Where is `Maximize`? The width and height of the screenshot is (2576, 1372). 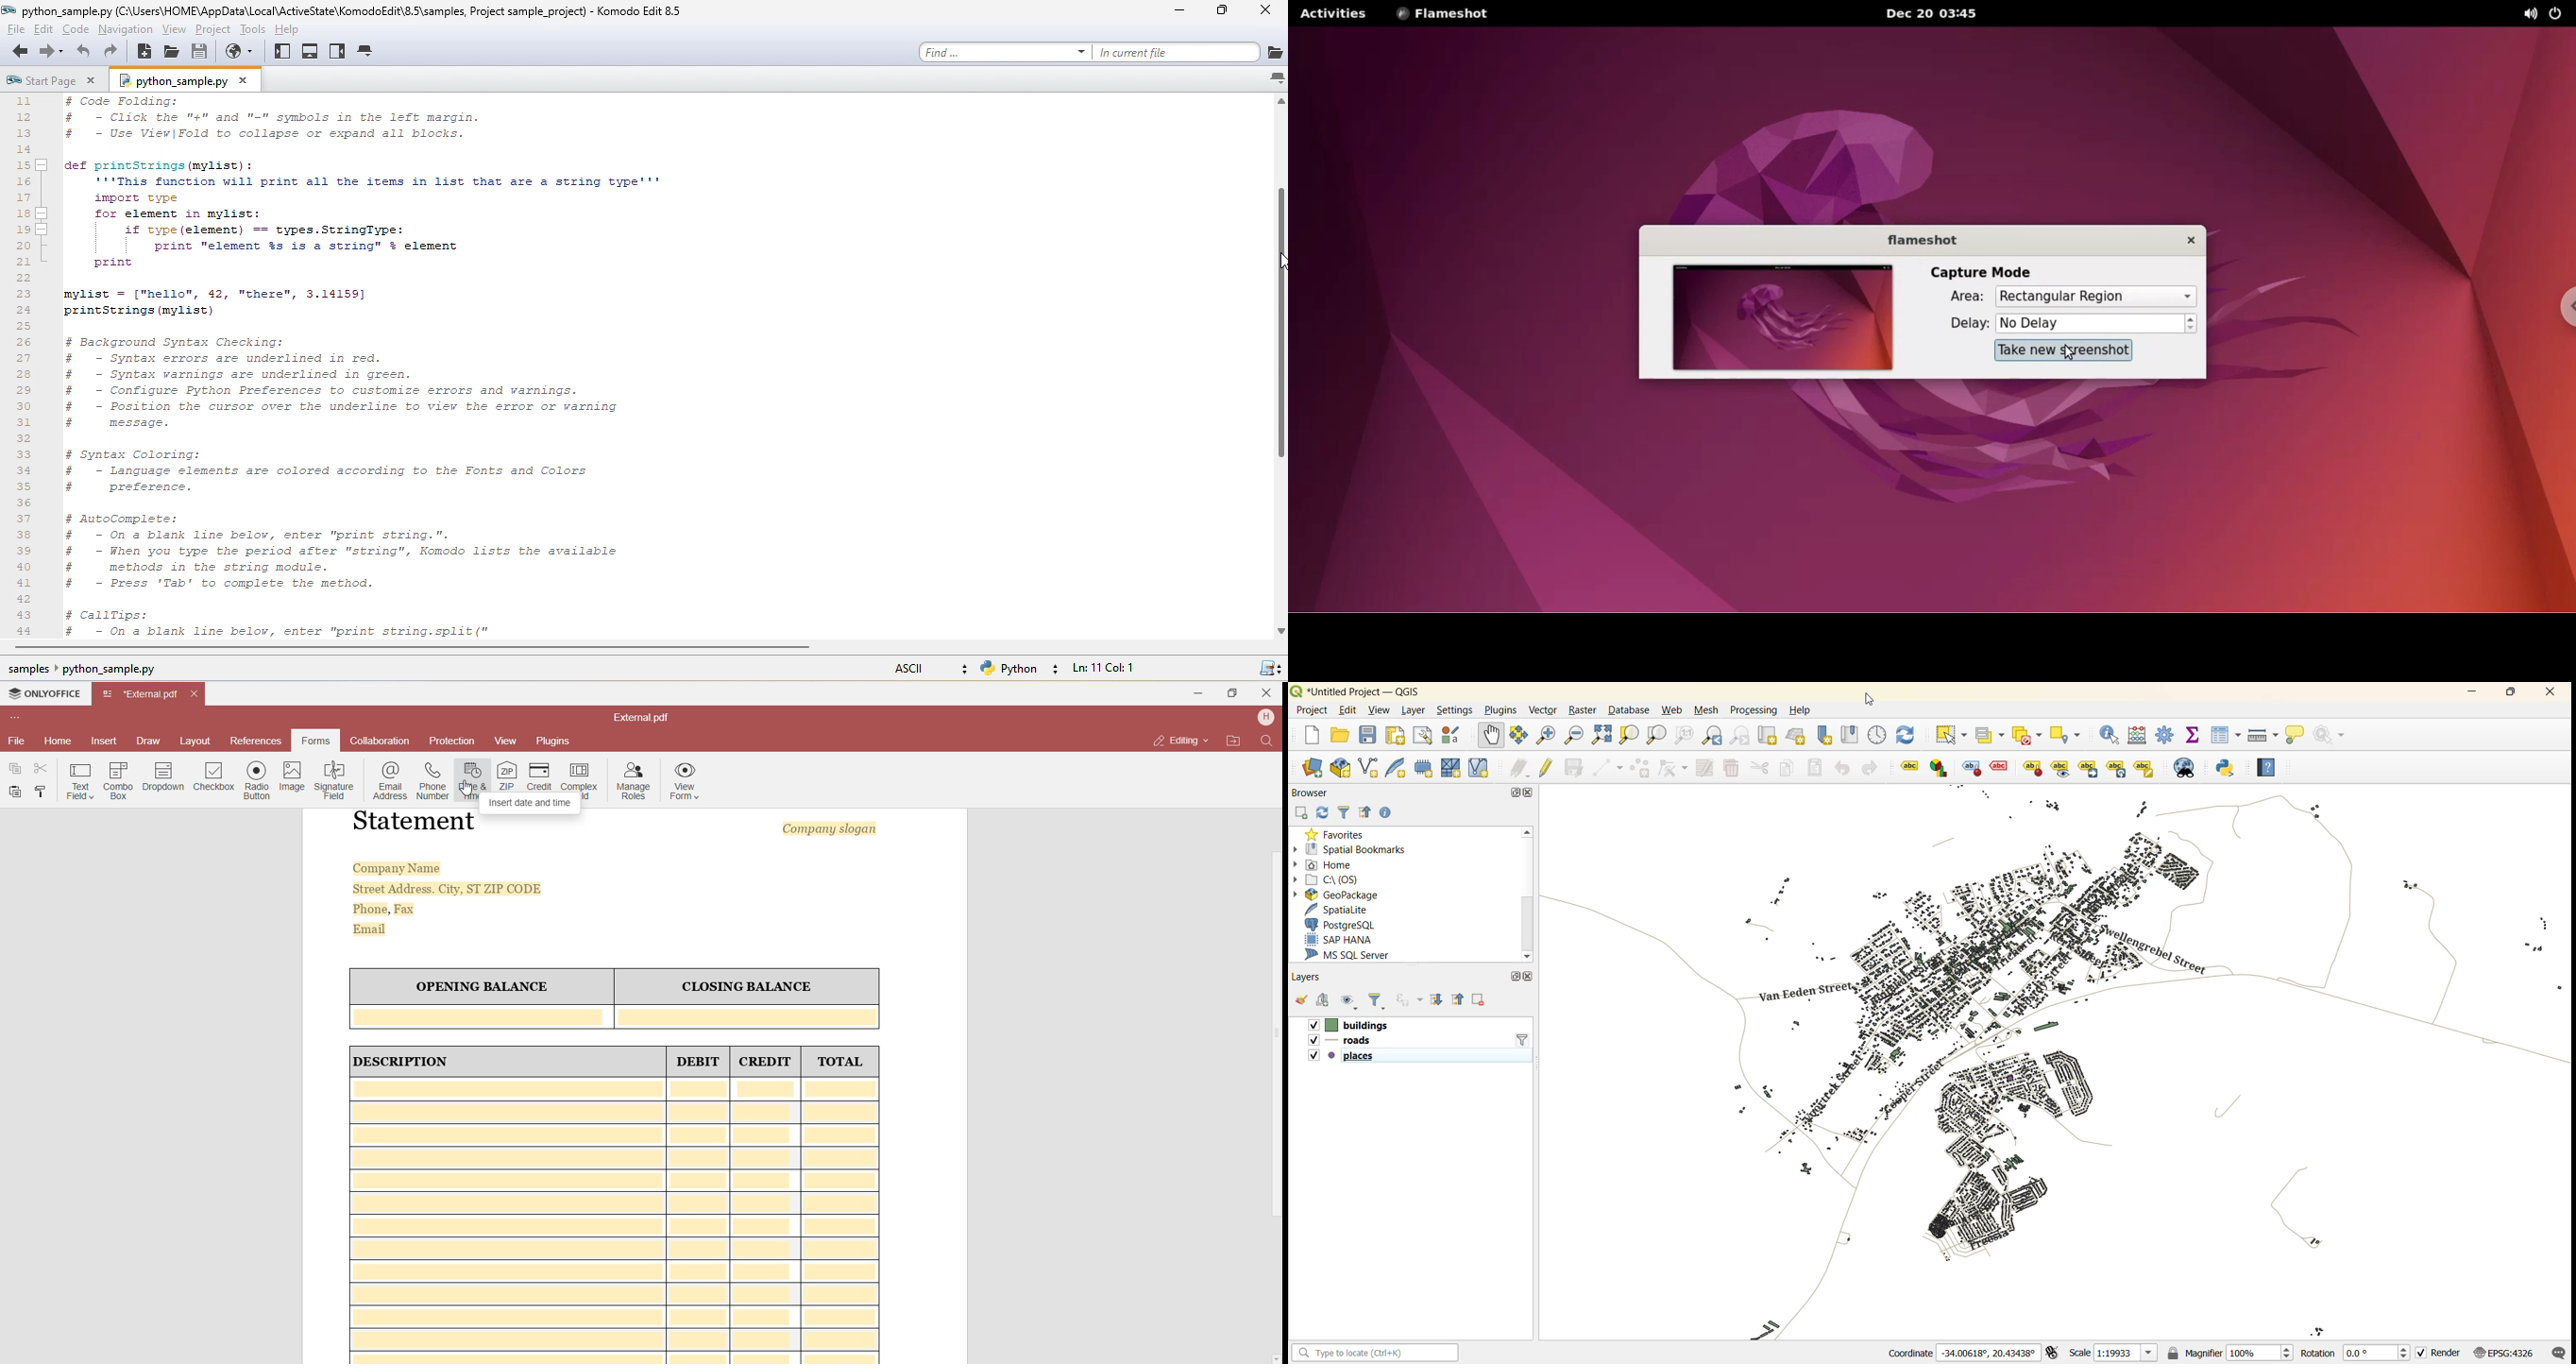
Maximize is located at coordinates (1230, 693).